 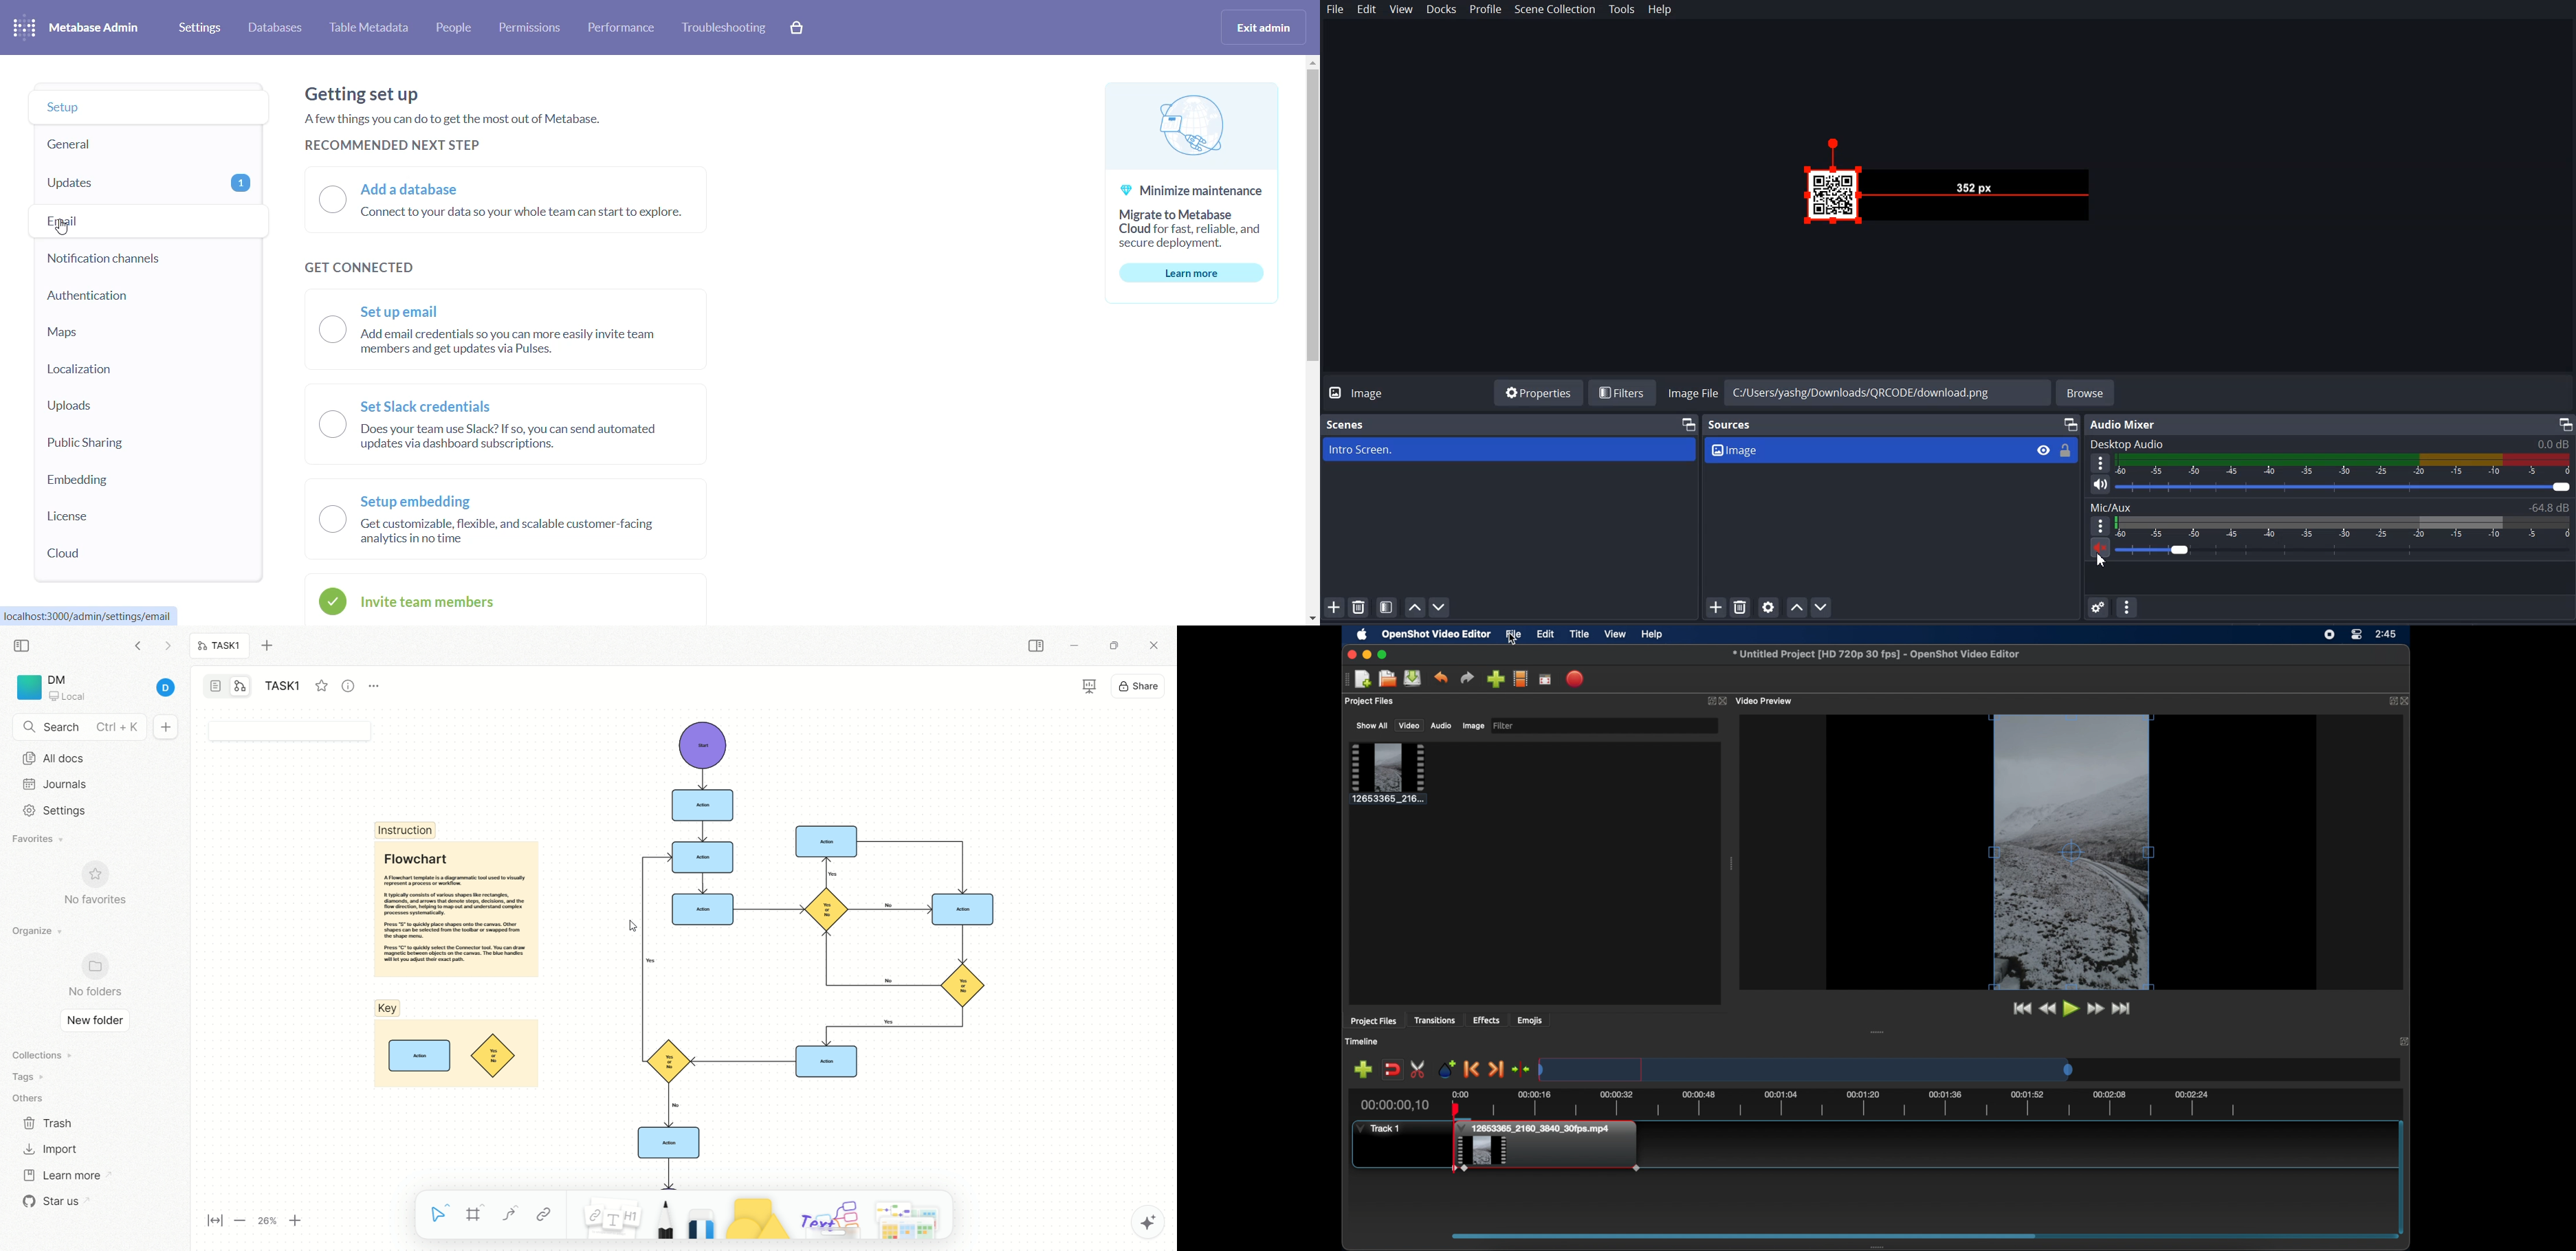 I want to click on no favorites, so click(x=101, y=890).